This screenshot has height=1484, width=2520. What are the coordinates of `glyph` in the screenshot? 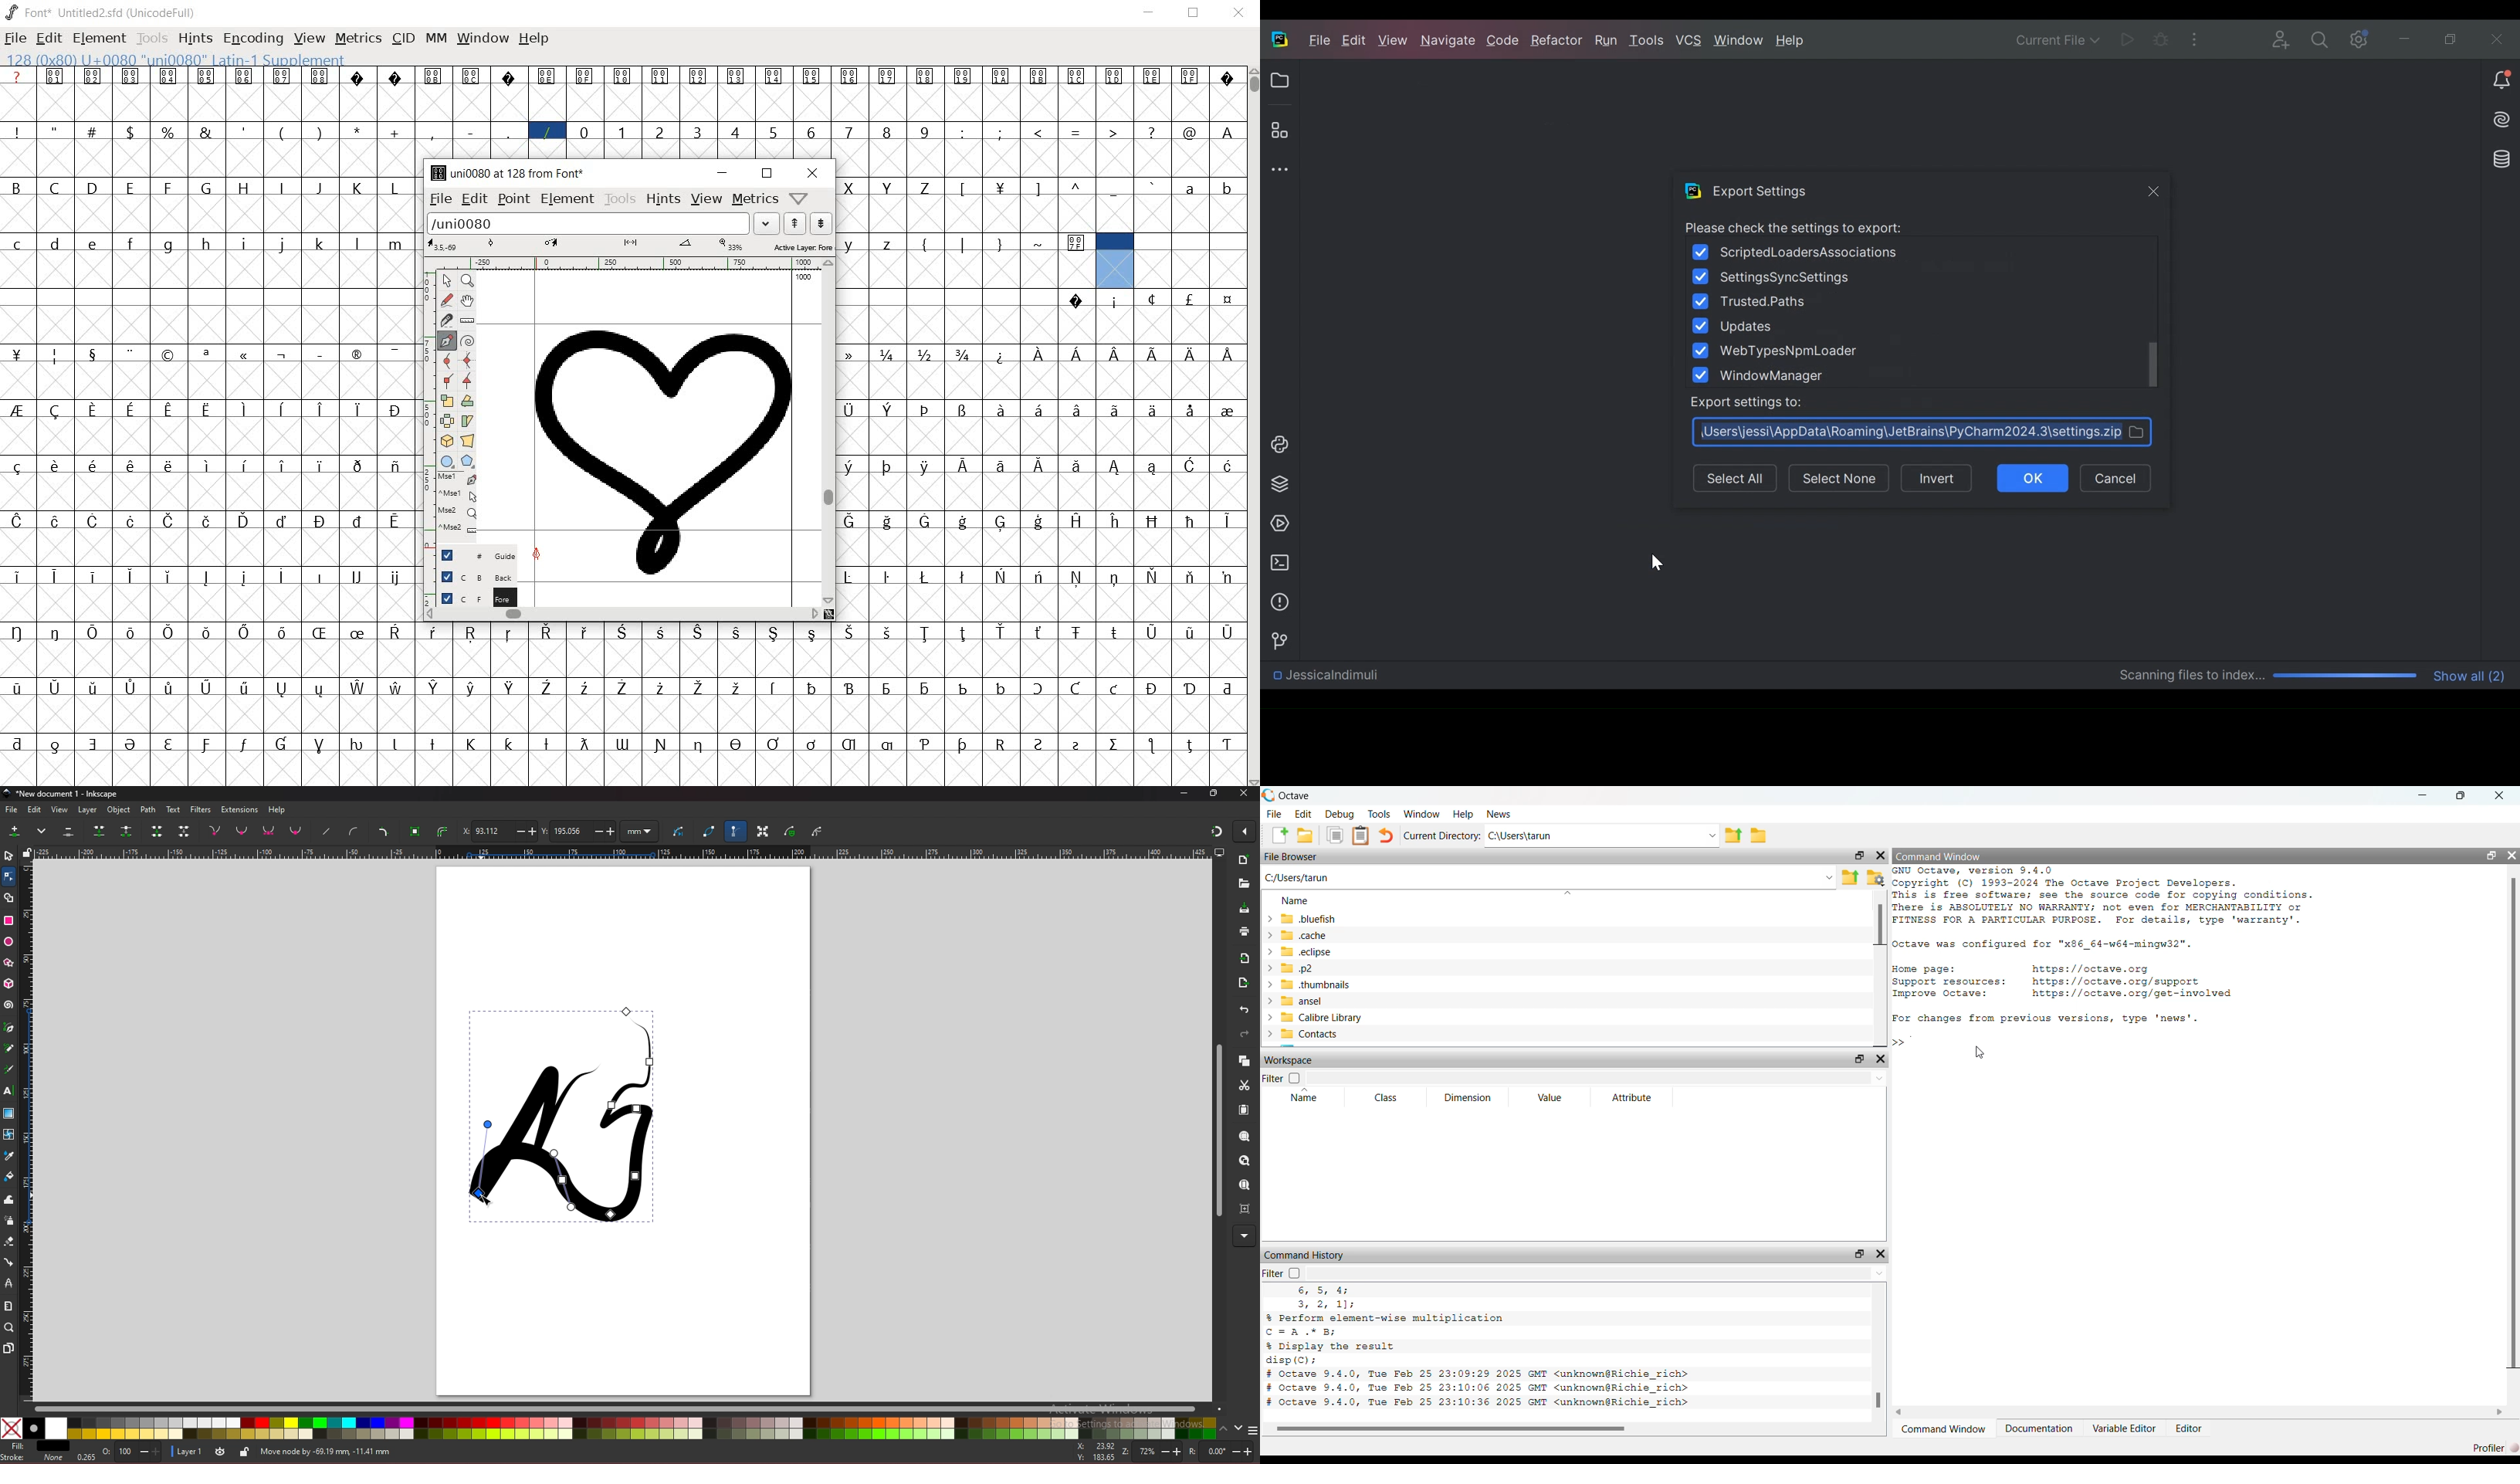 It's located at (659, 77).